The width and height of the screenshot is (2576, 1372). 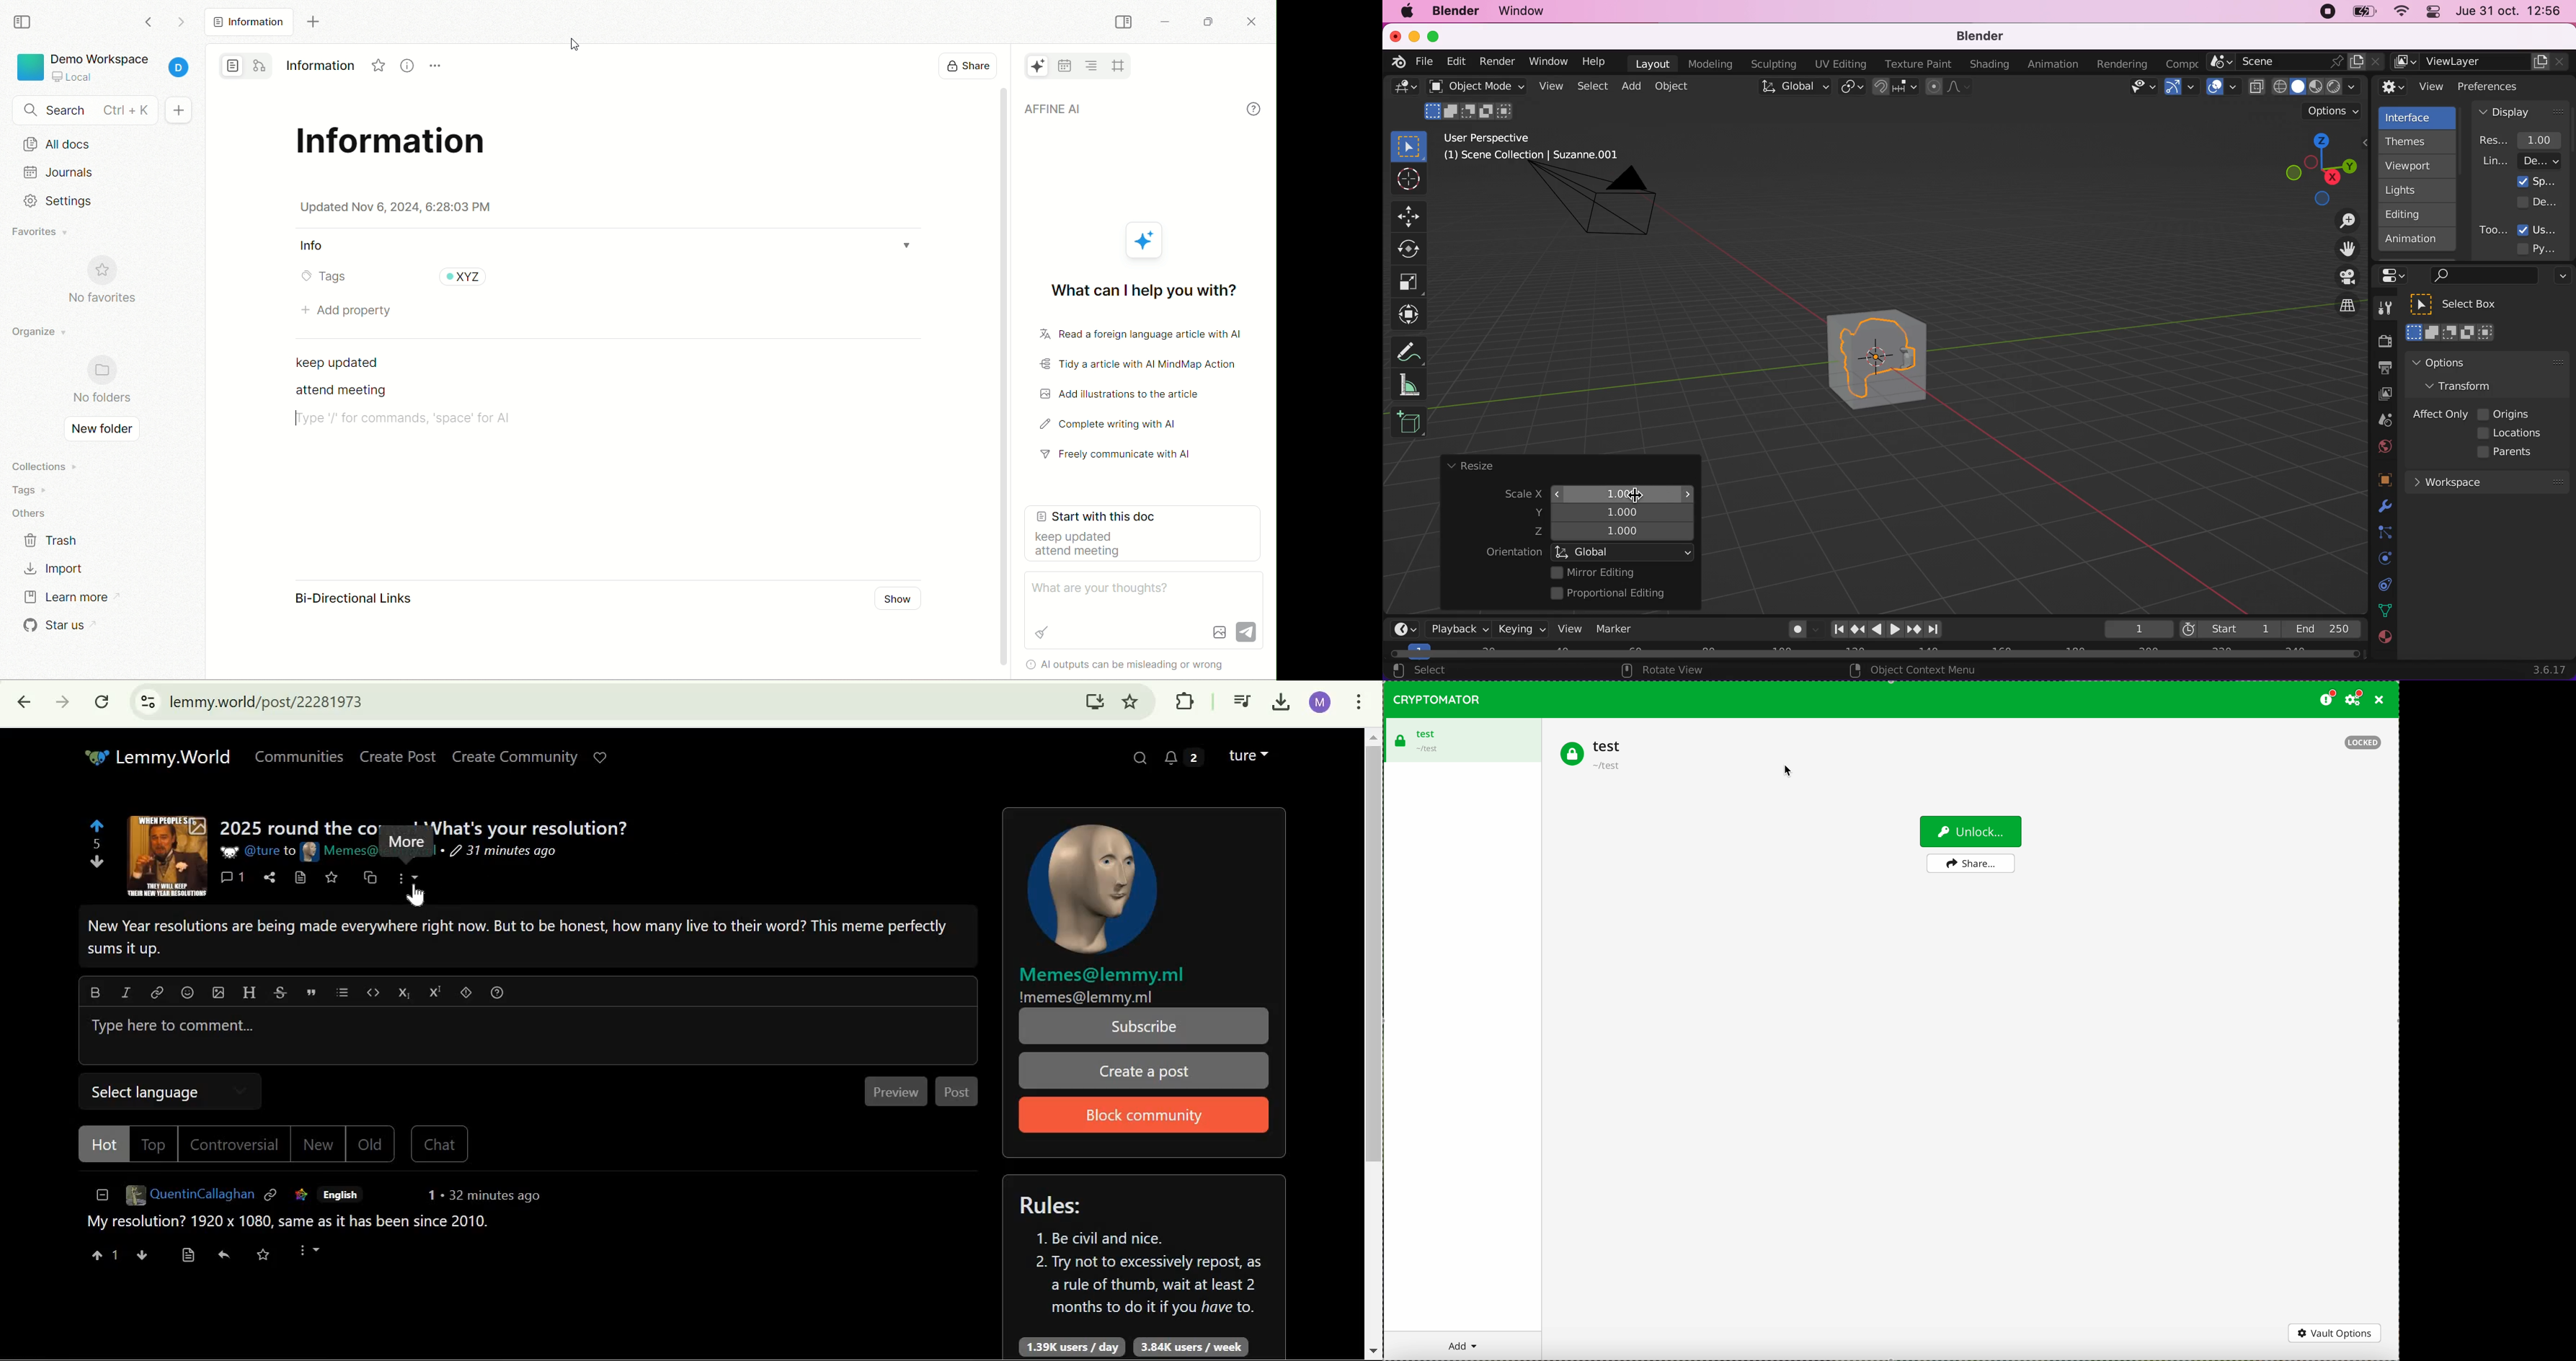 What do you see at coordinates (1028, 664) in the screenshot?
I see `Warning icon` at bounding box center [1028, 664].